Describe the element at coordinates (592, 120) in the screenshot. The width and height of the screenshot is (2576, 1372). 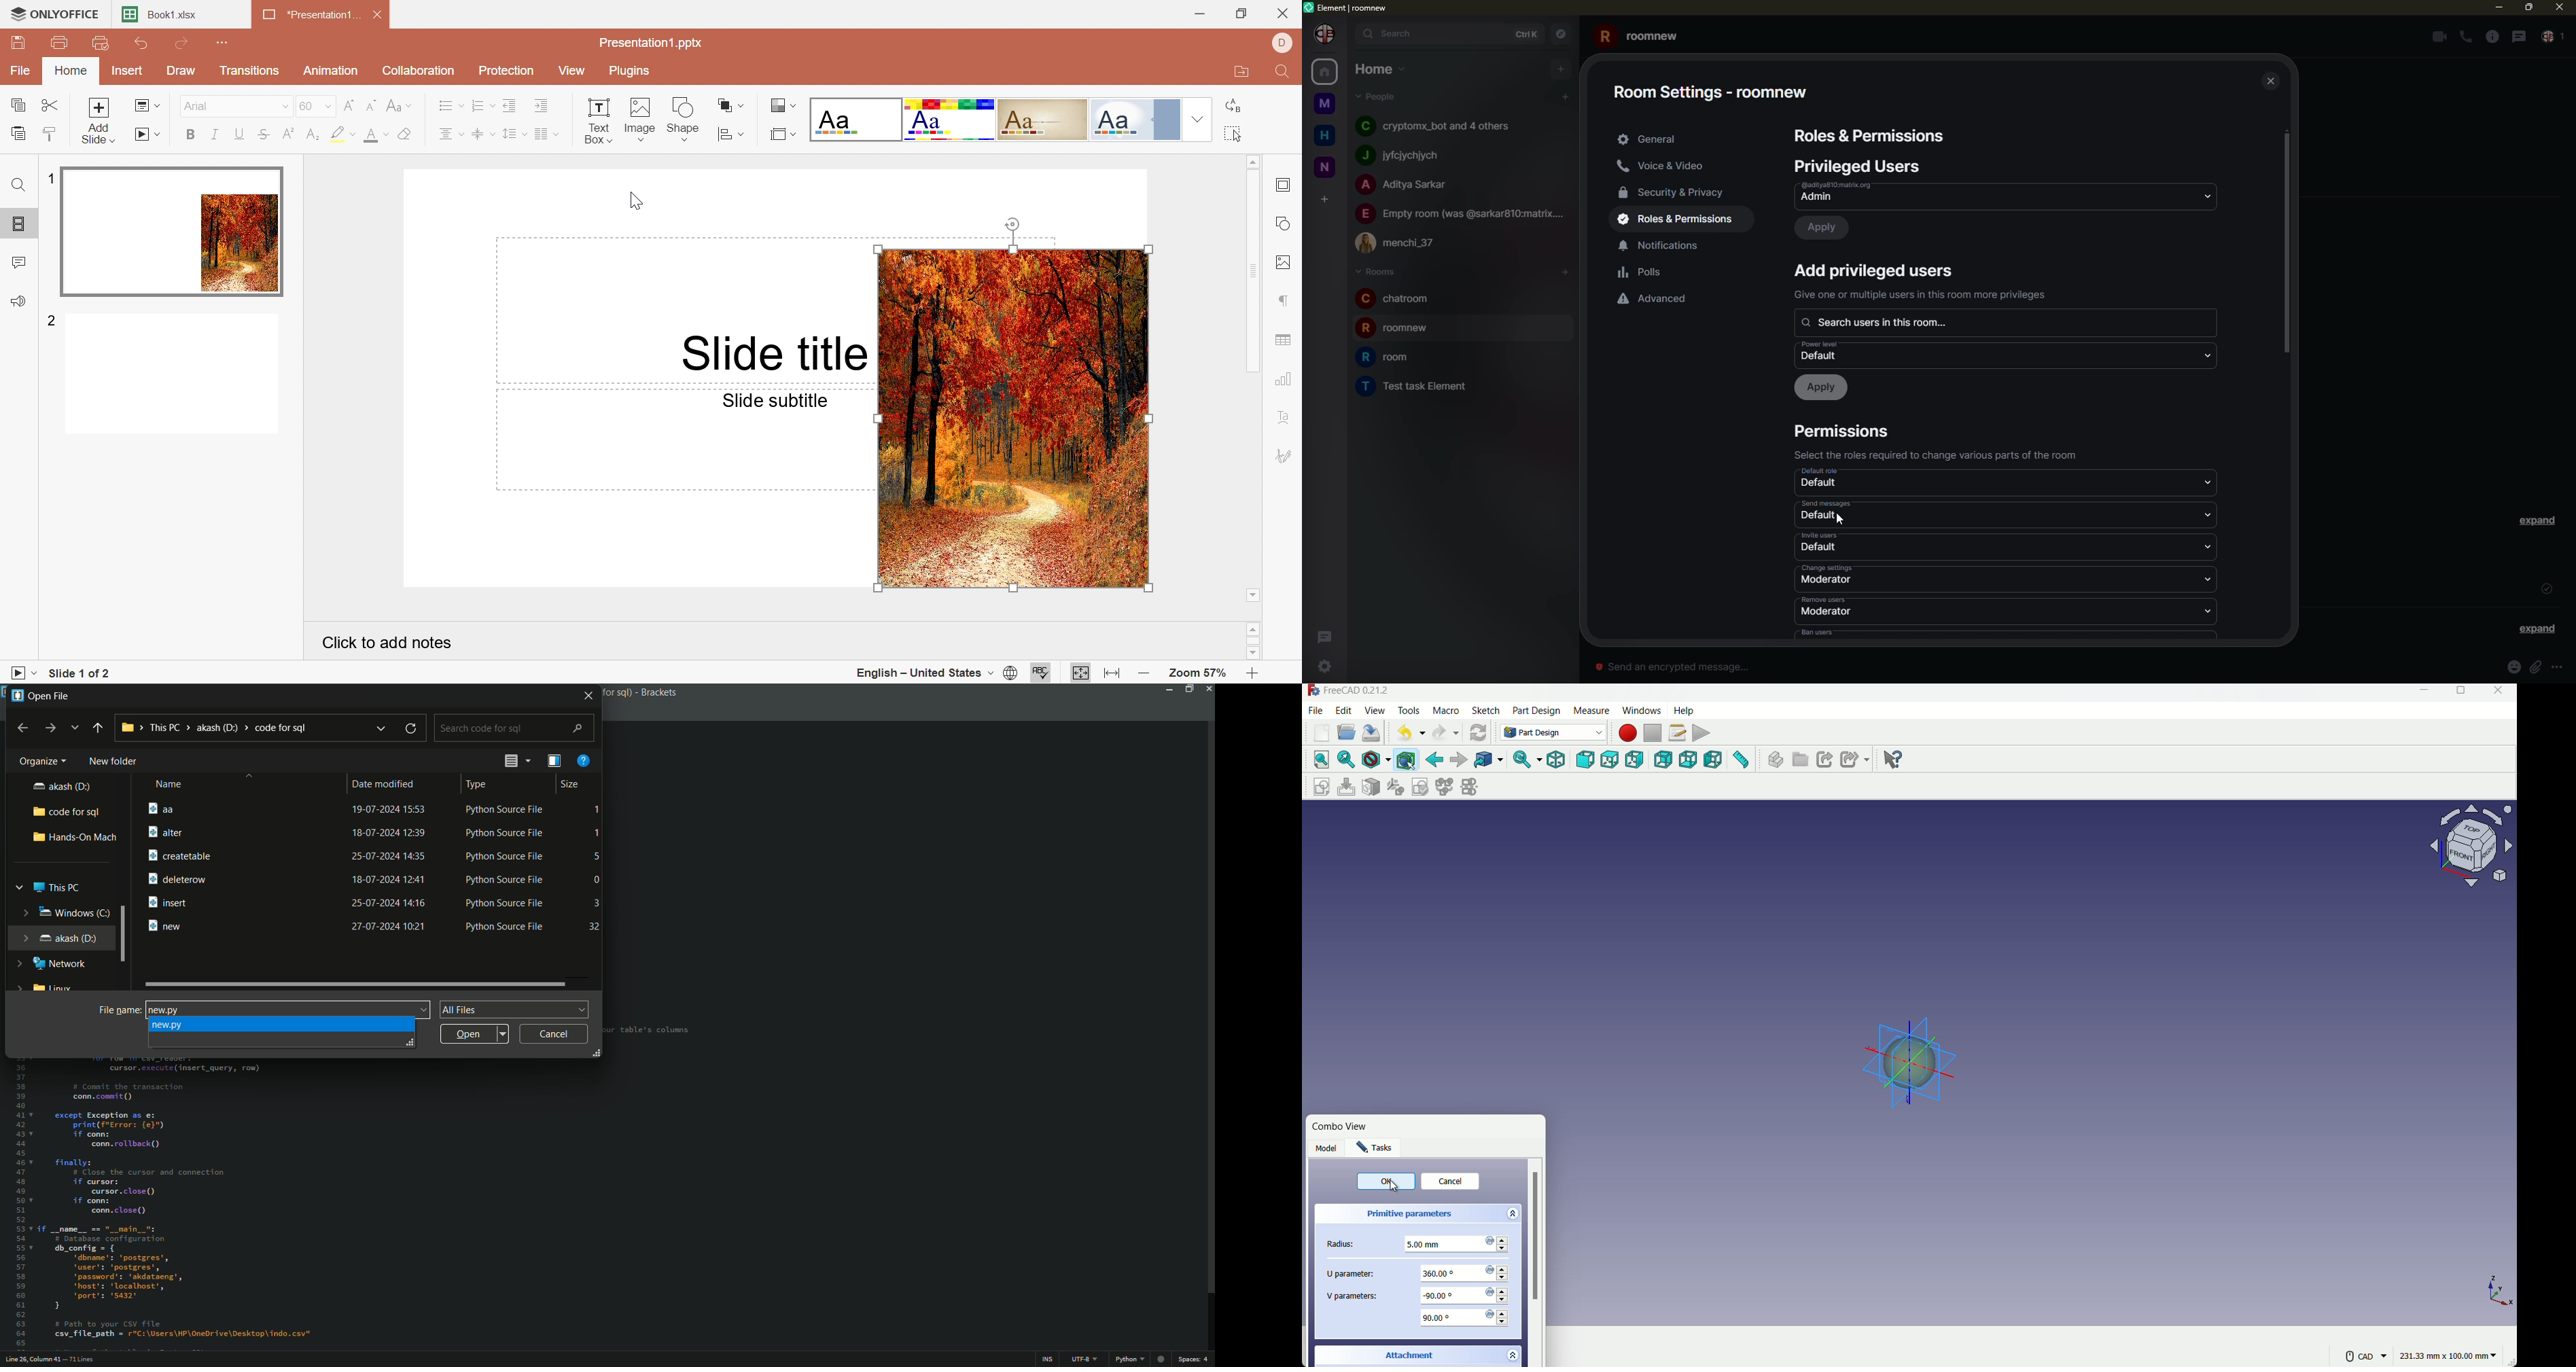
I see `Text Box` at that location.